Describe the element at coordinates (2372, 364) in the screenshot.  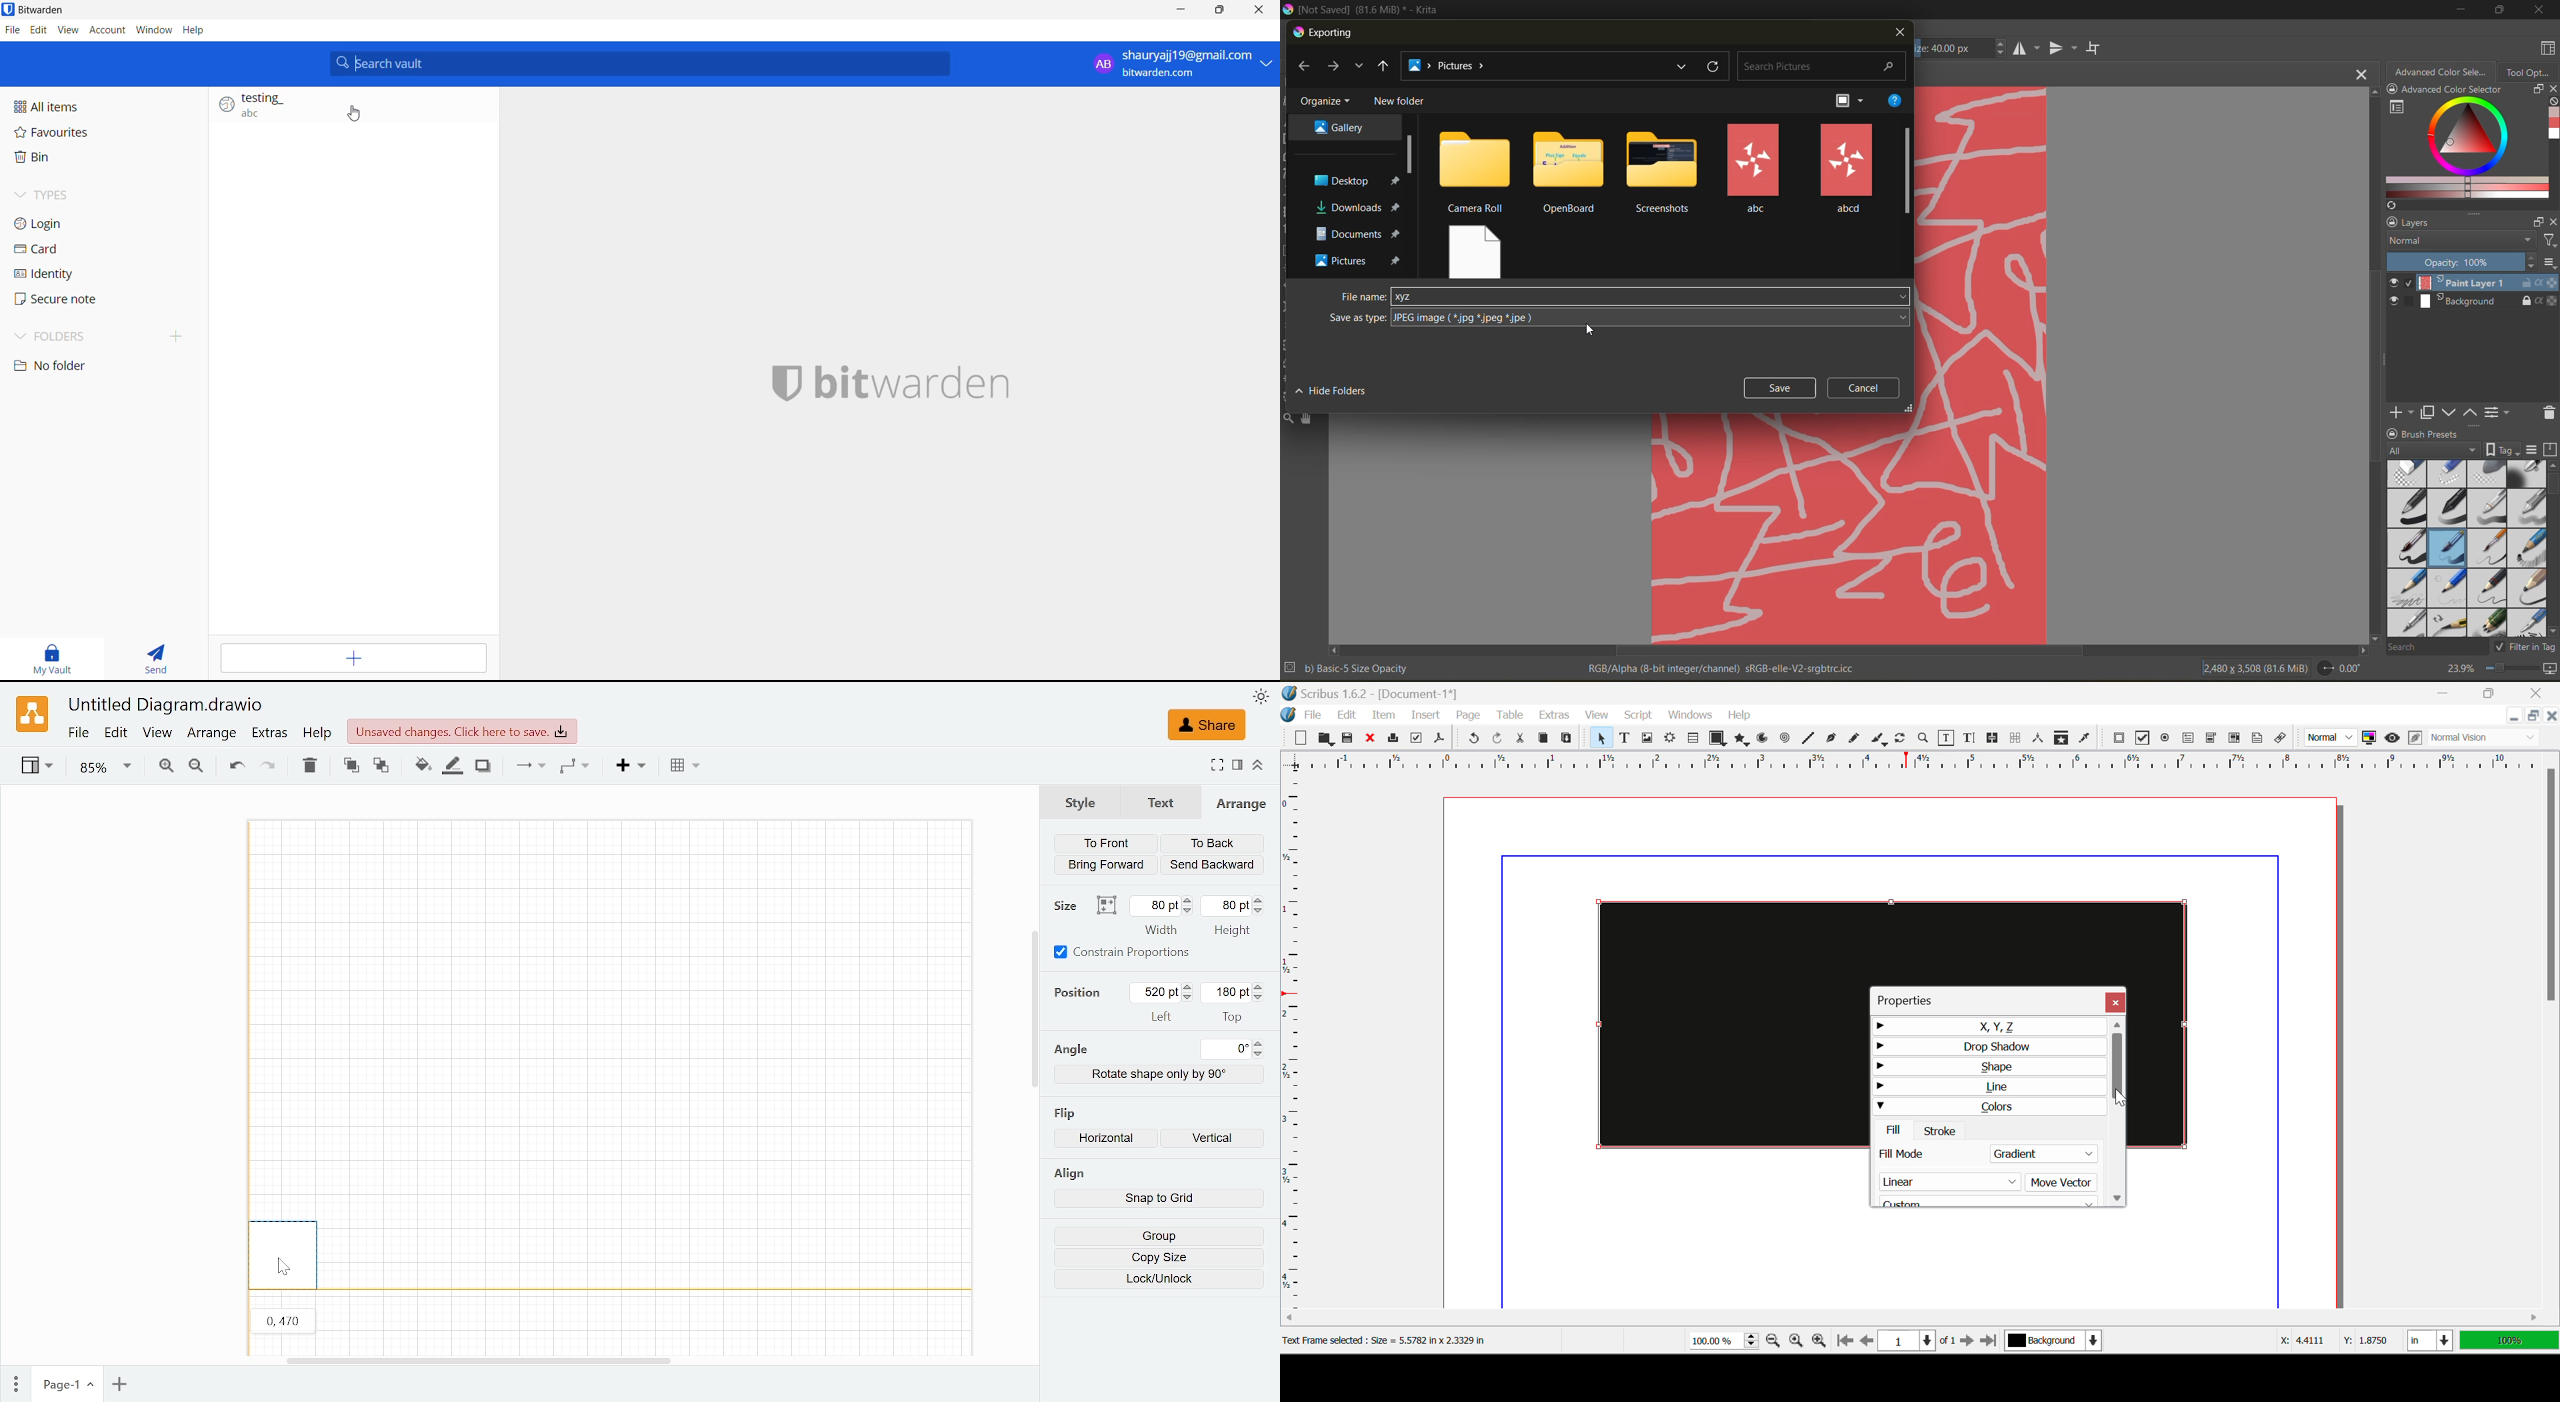
I see `Vertical scroll bar` at that location.